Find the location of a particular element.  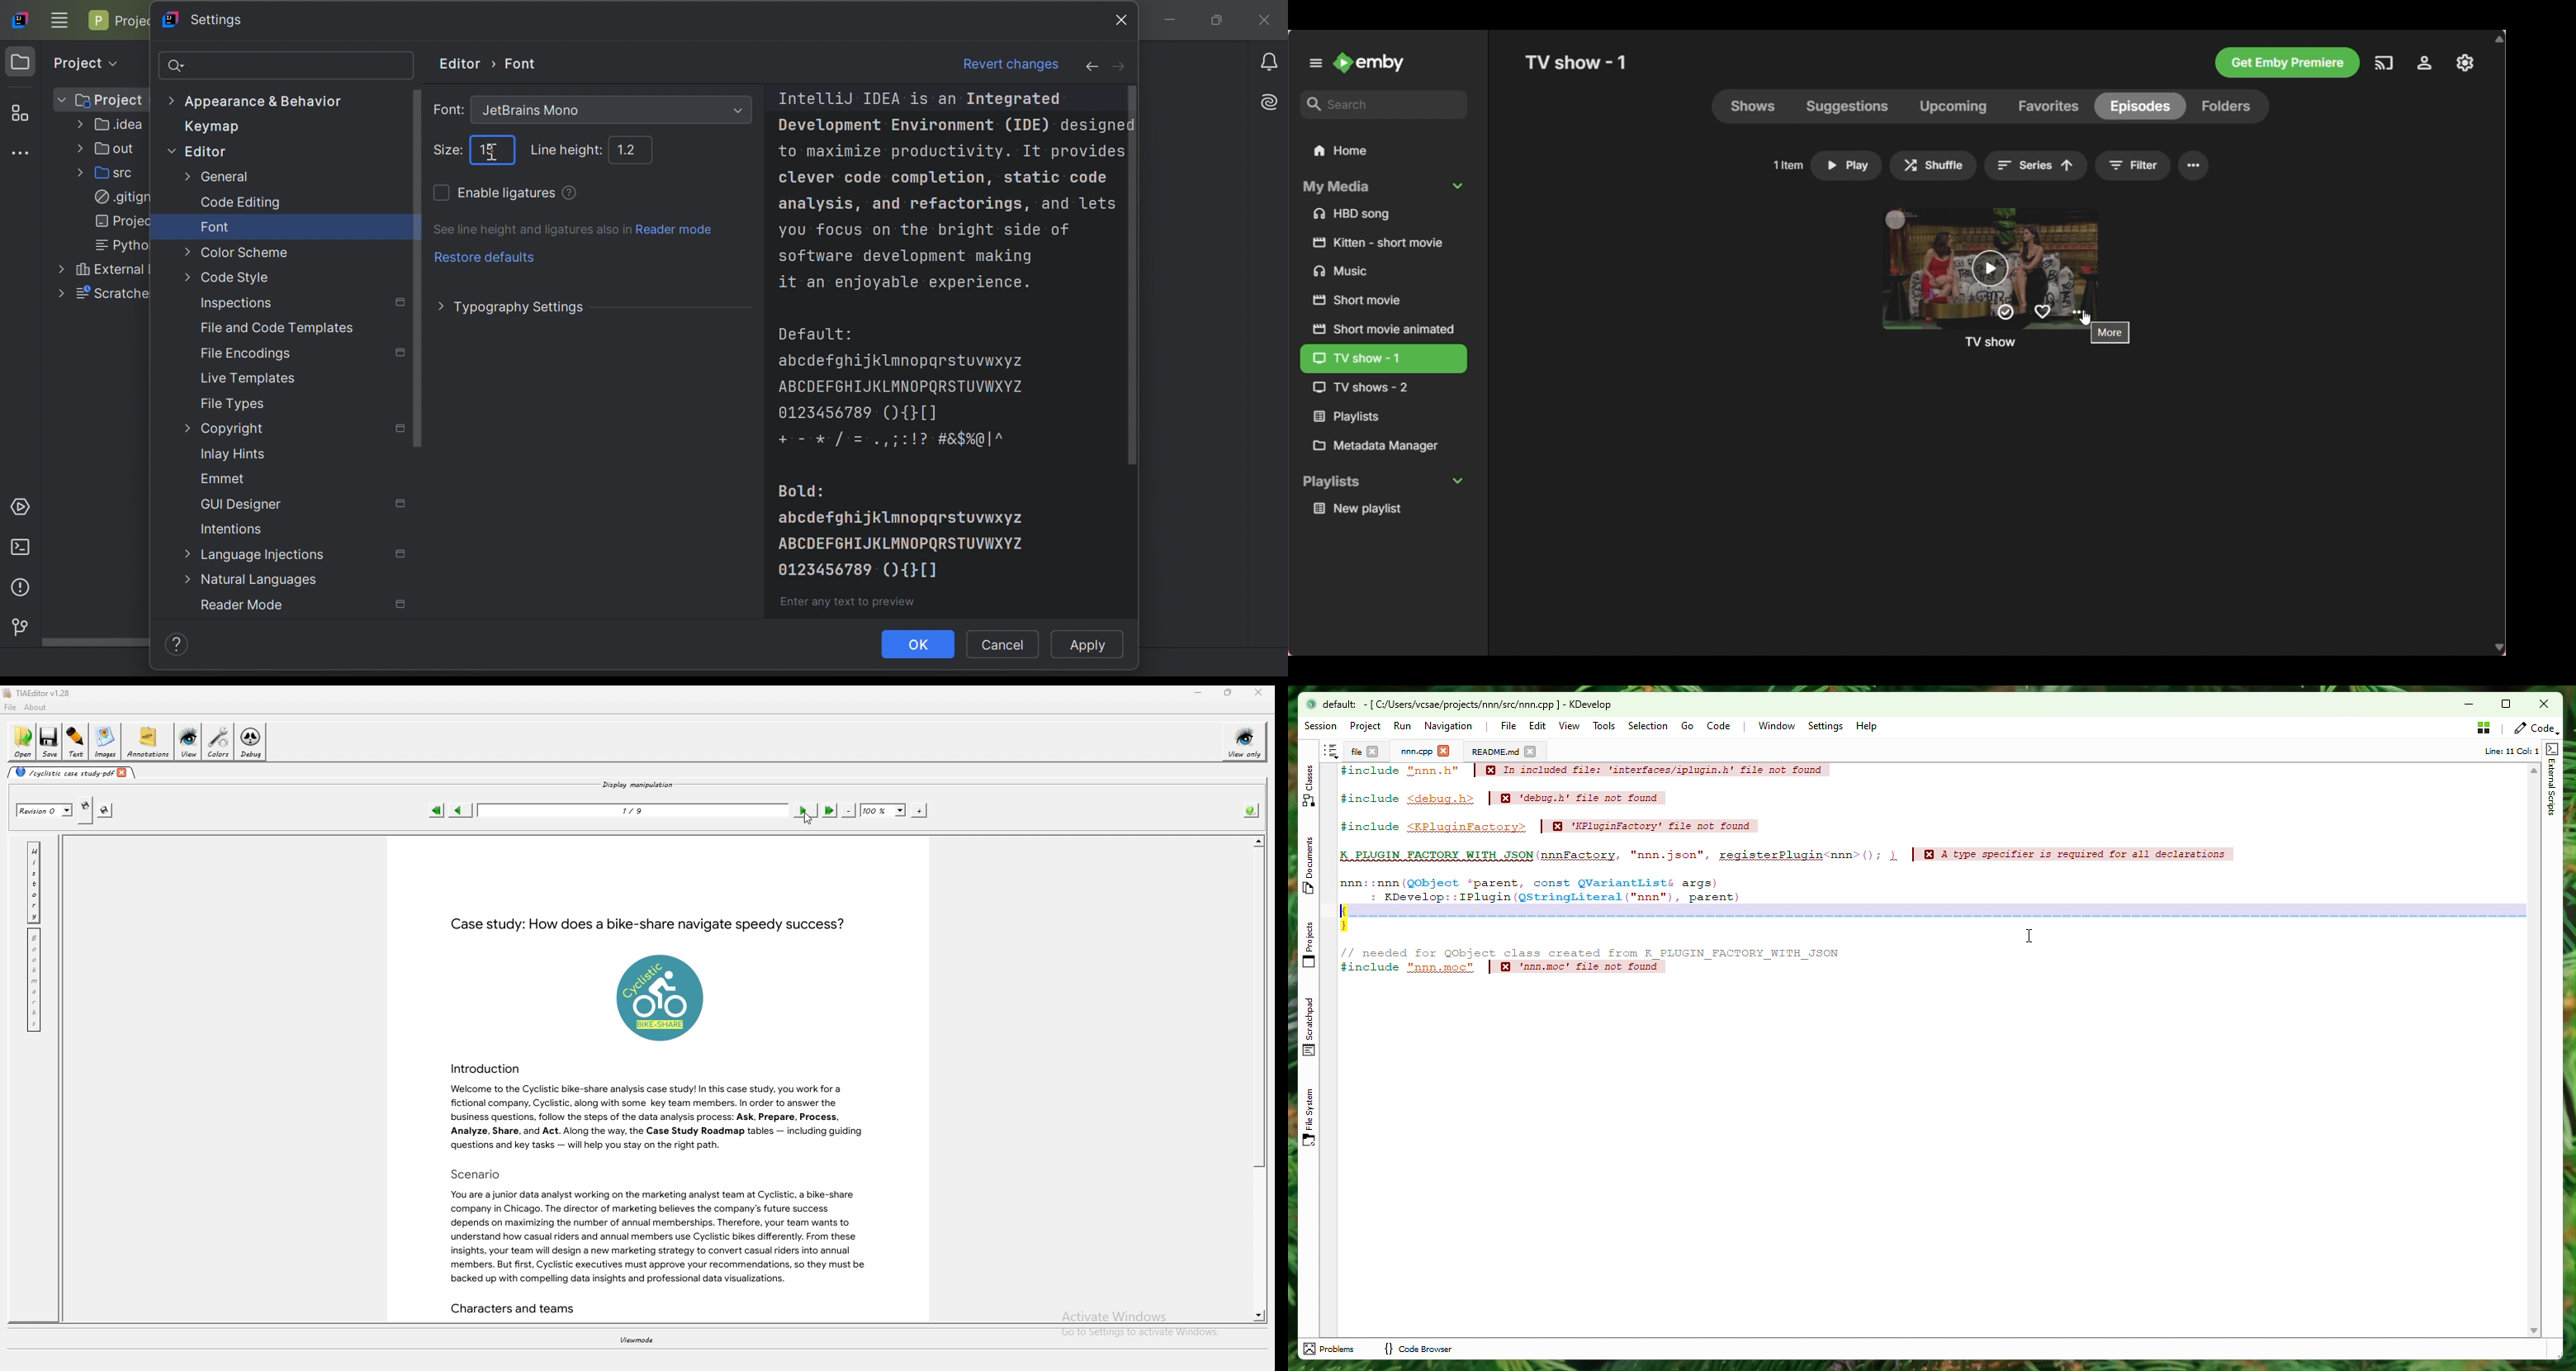

Cancel is located at coordinates (1003, 644).